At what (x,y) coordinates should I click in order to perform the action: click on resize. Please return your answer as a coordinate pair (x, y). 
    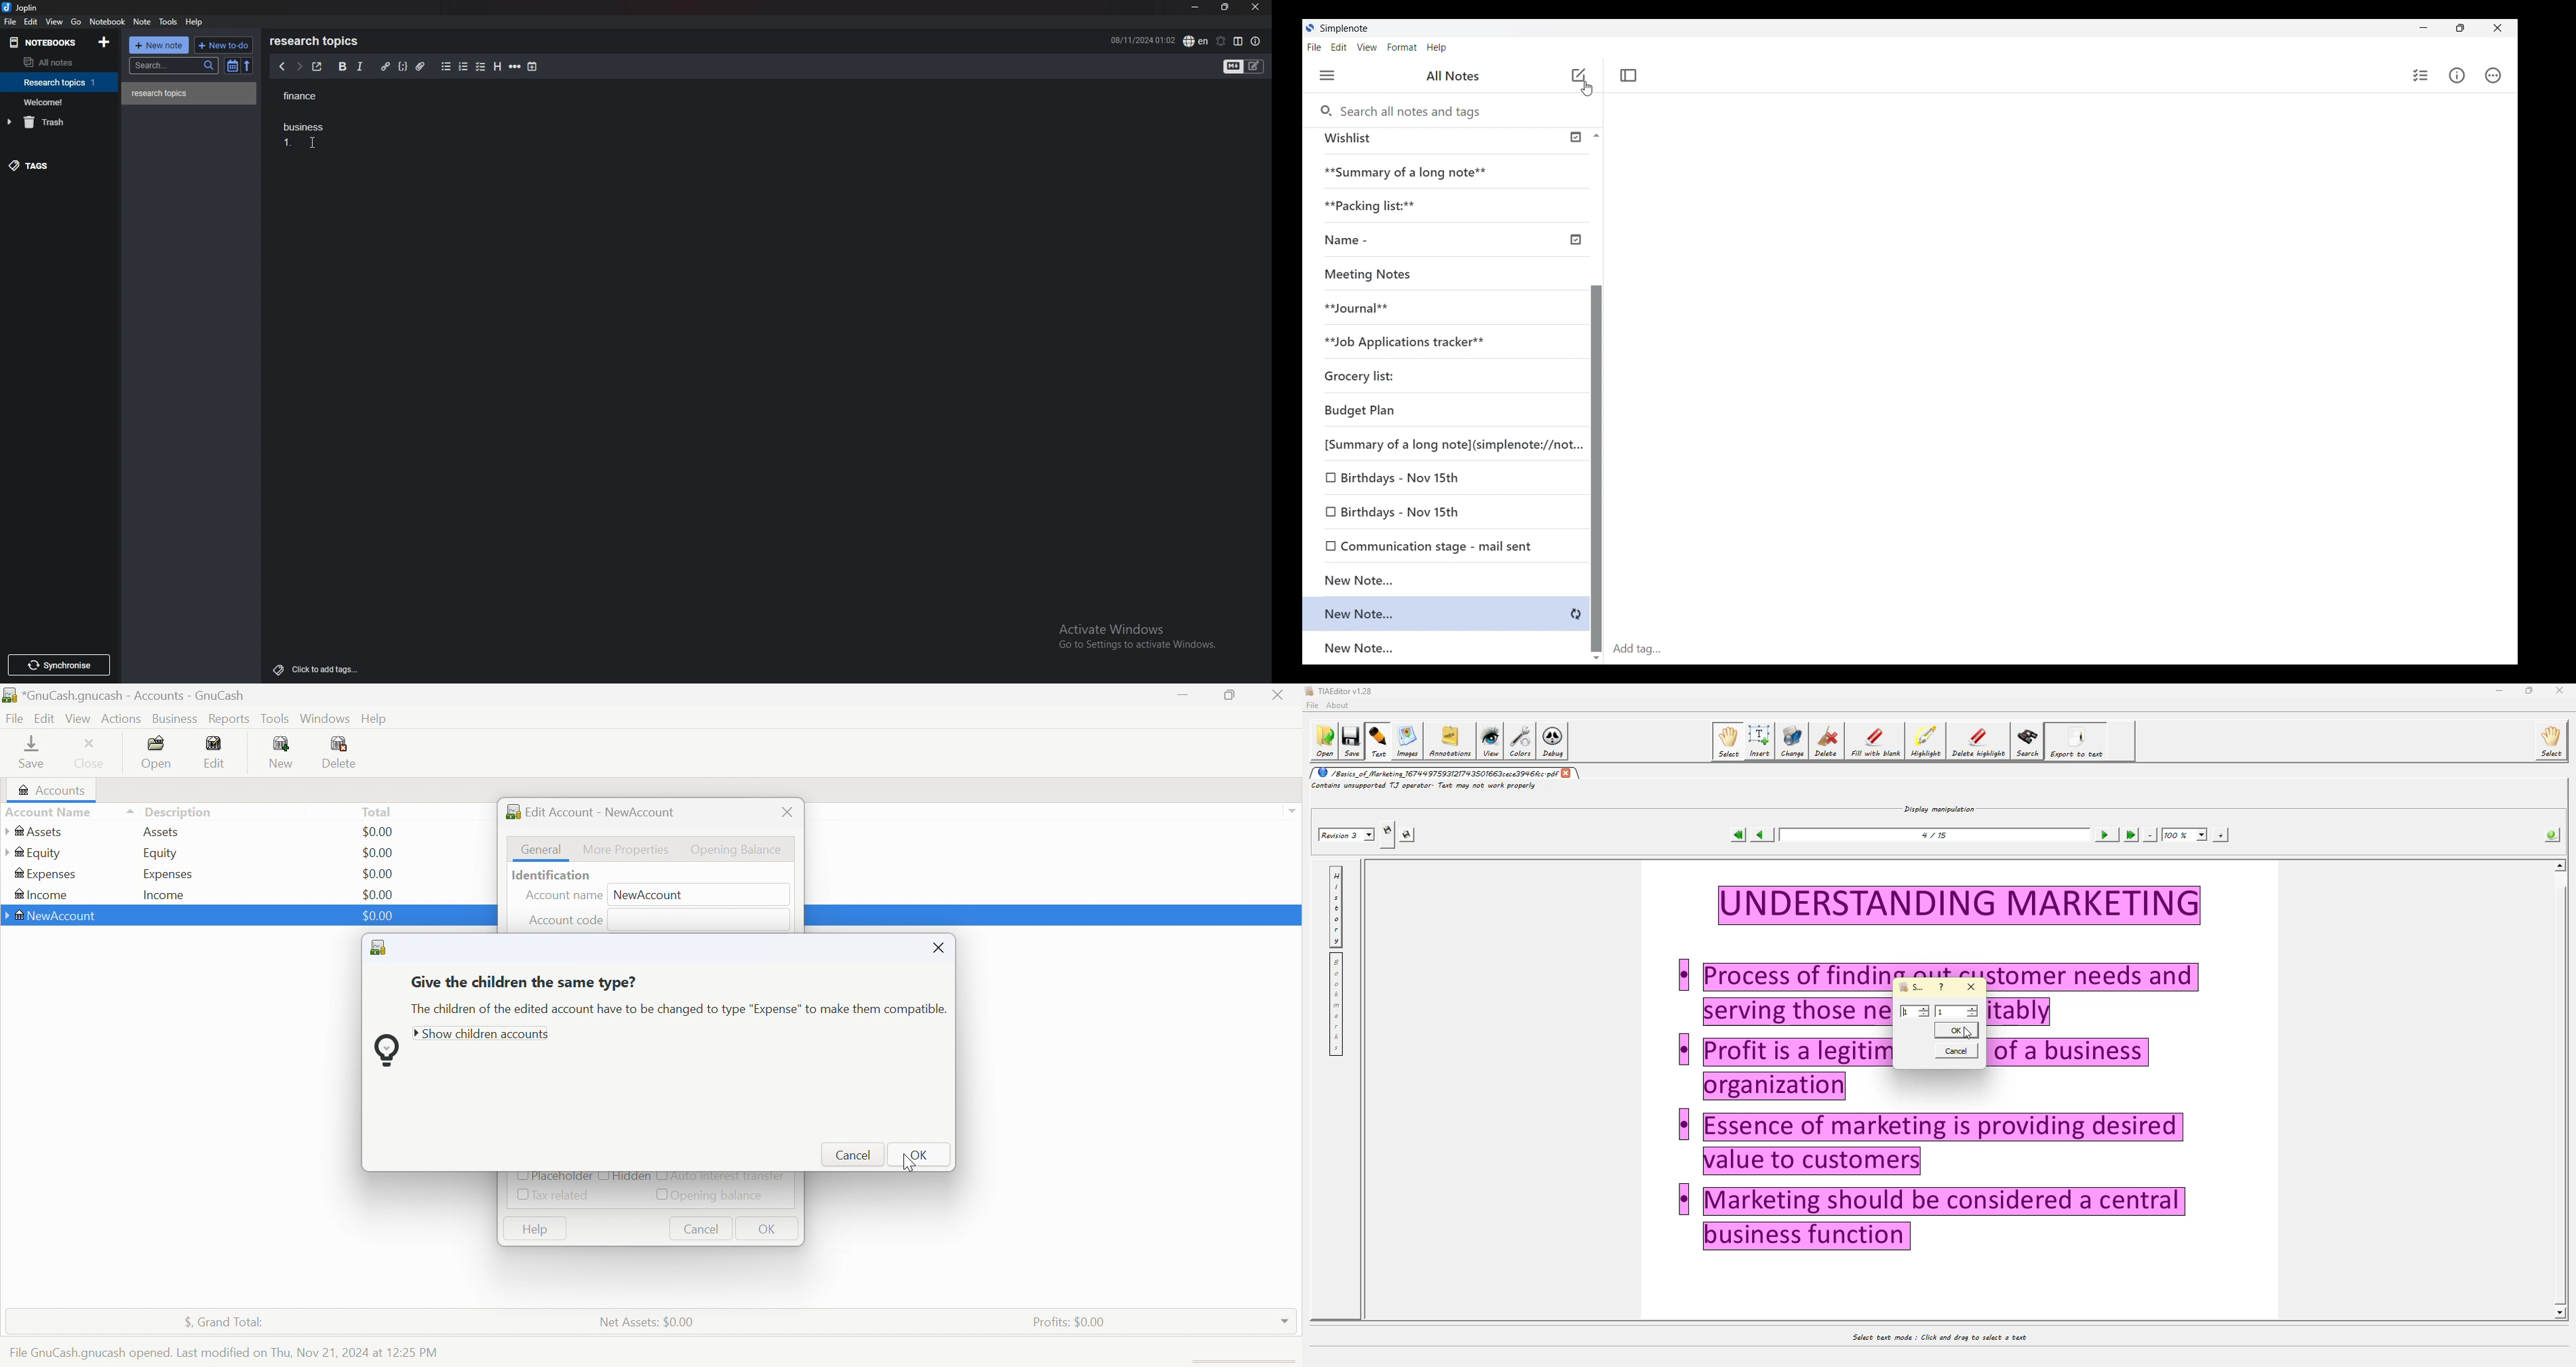
    Looking at the image, I should click on (1224, 7).